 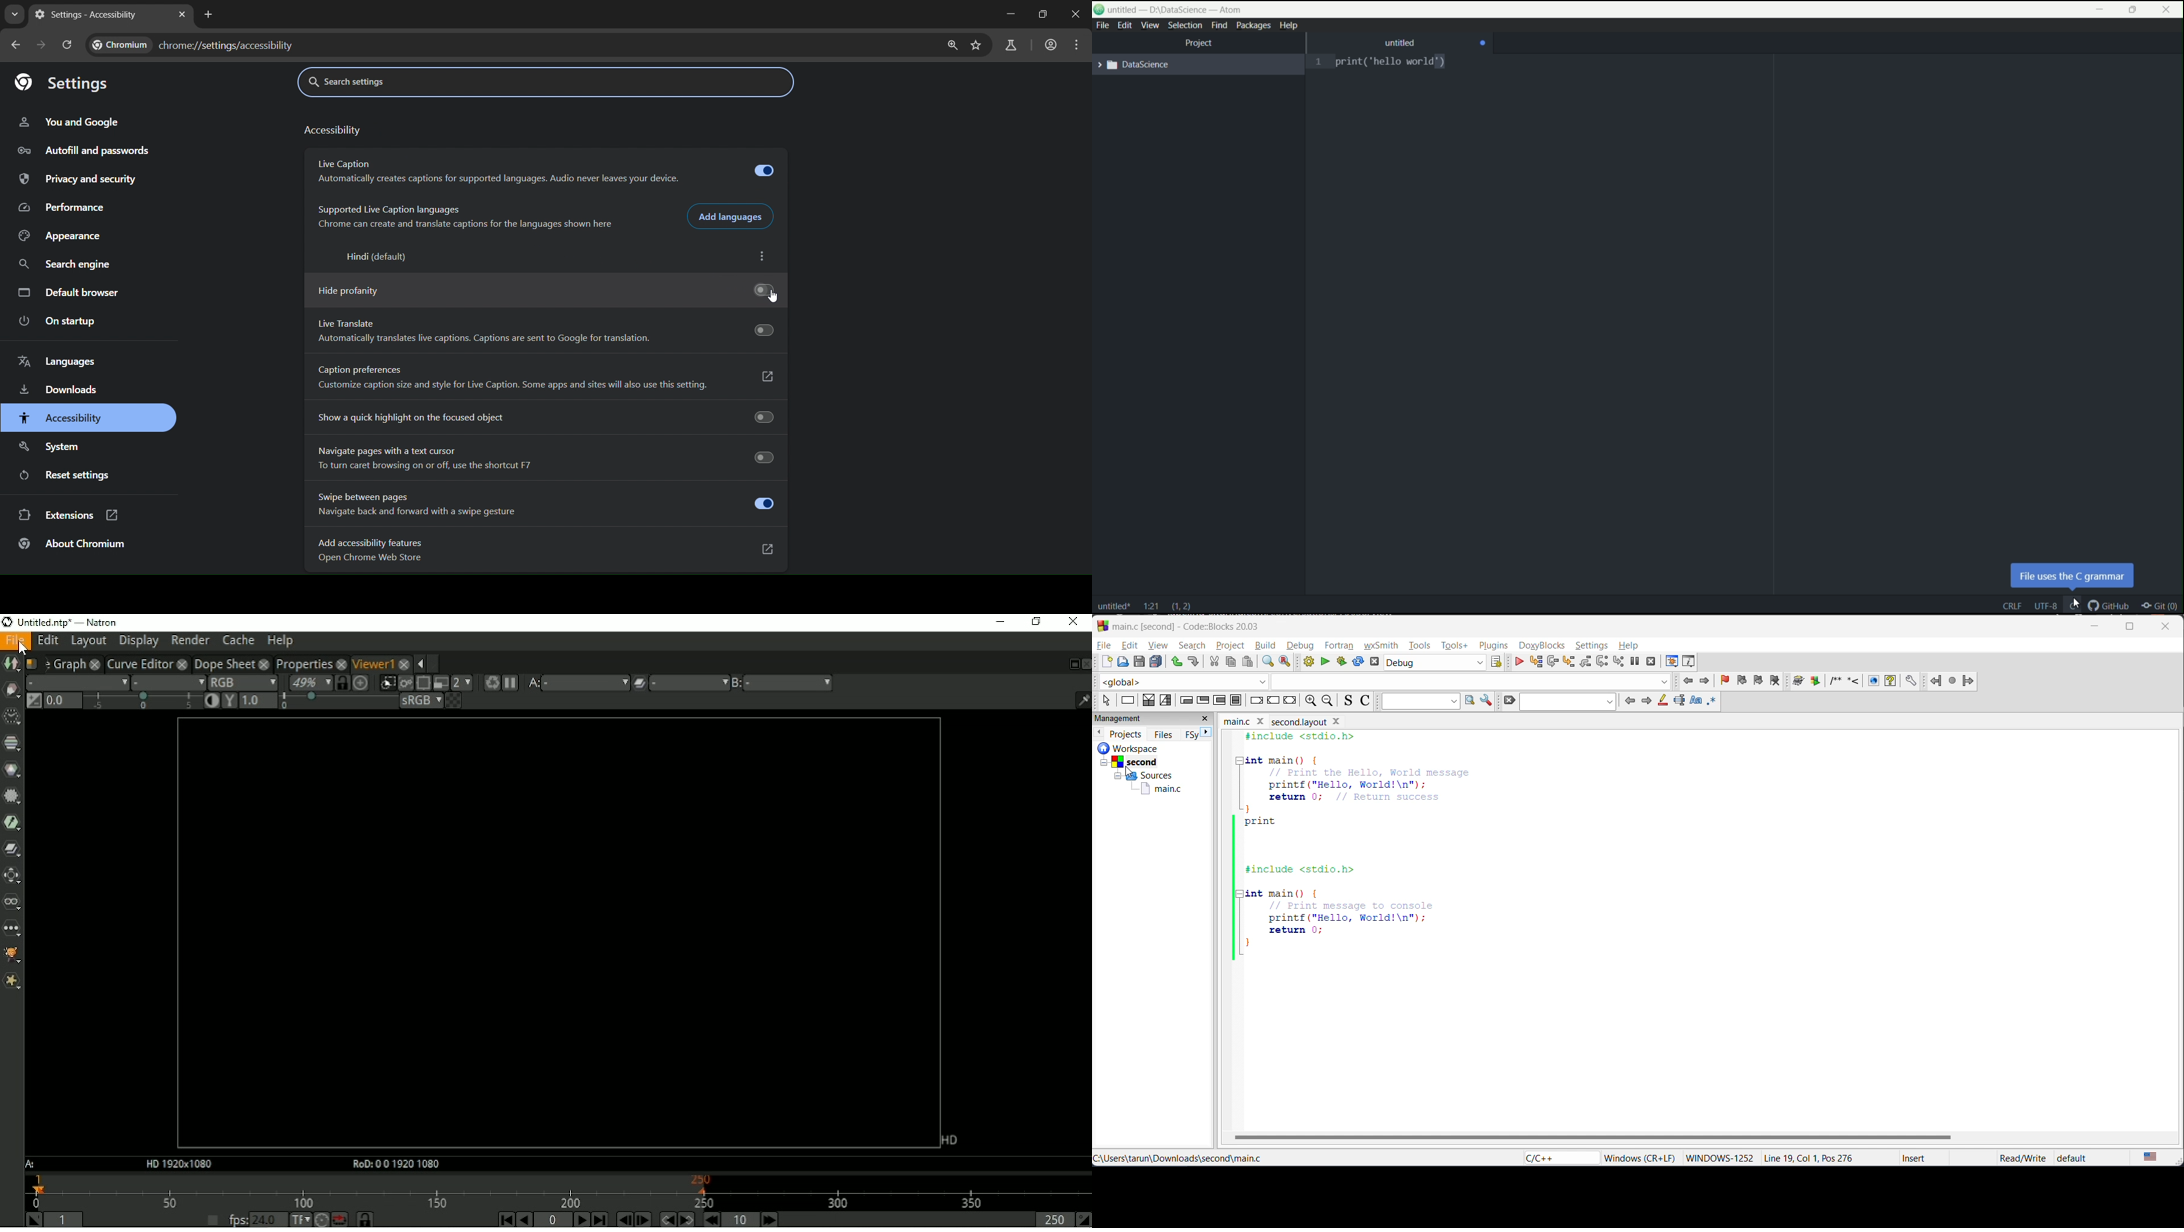 What do you see at coordinates (1051, 45) in the screenshot?
I see `accounts` at bounding box center [1051, 45].